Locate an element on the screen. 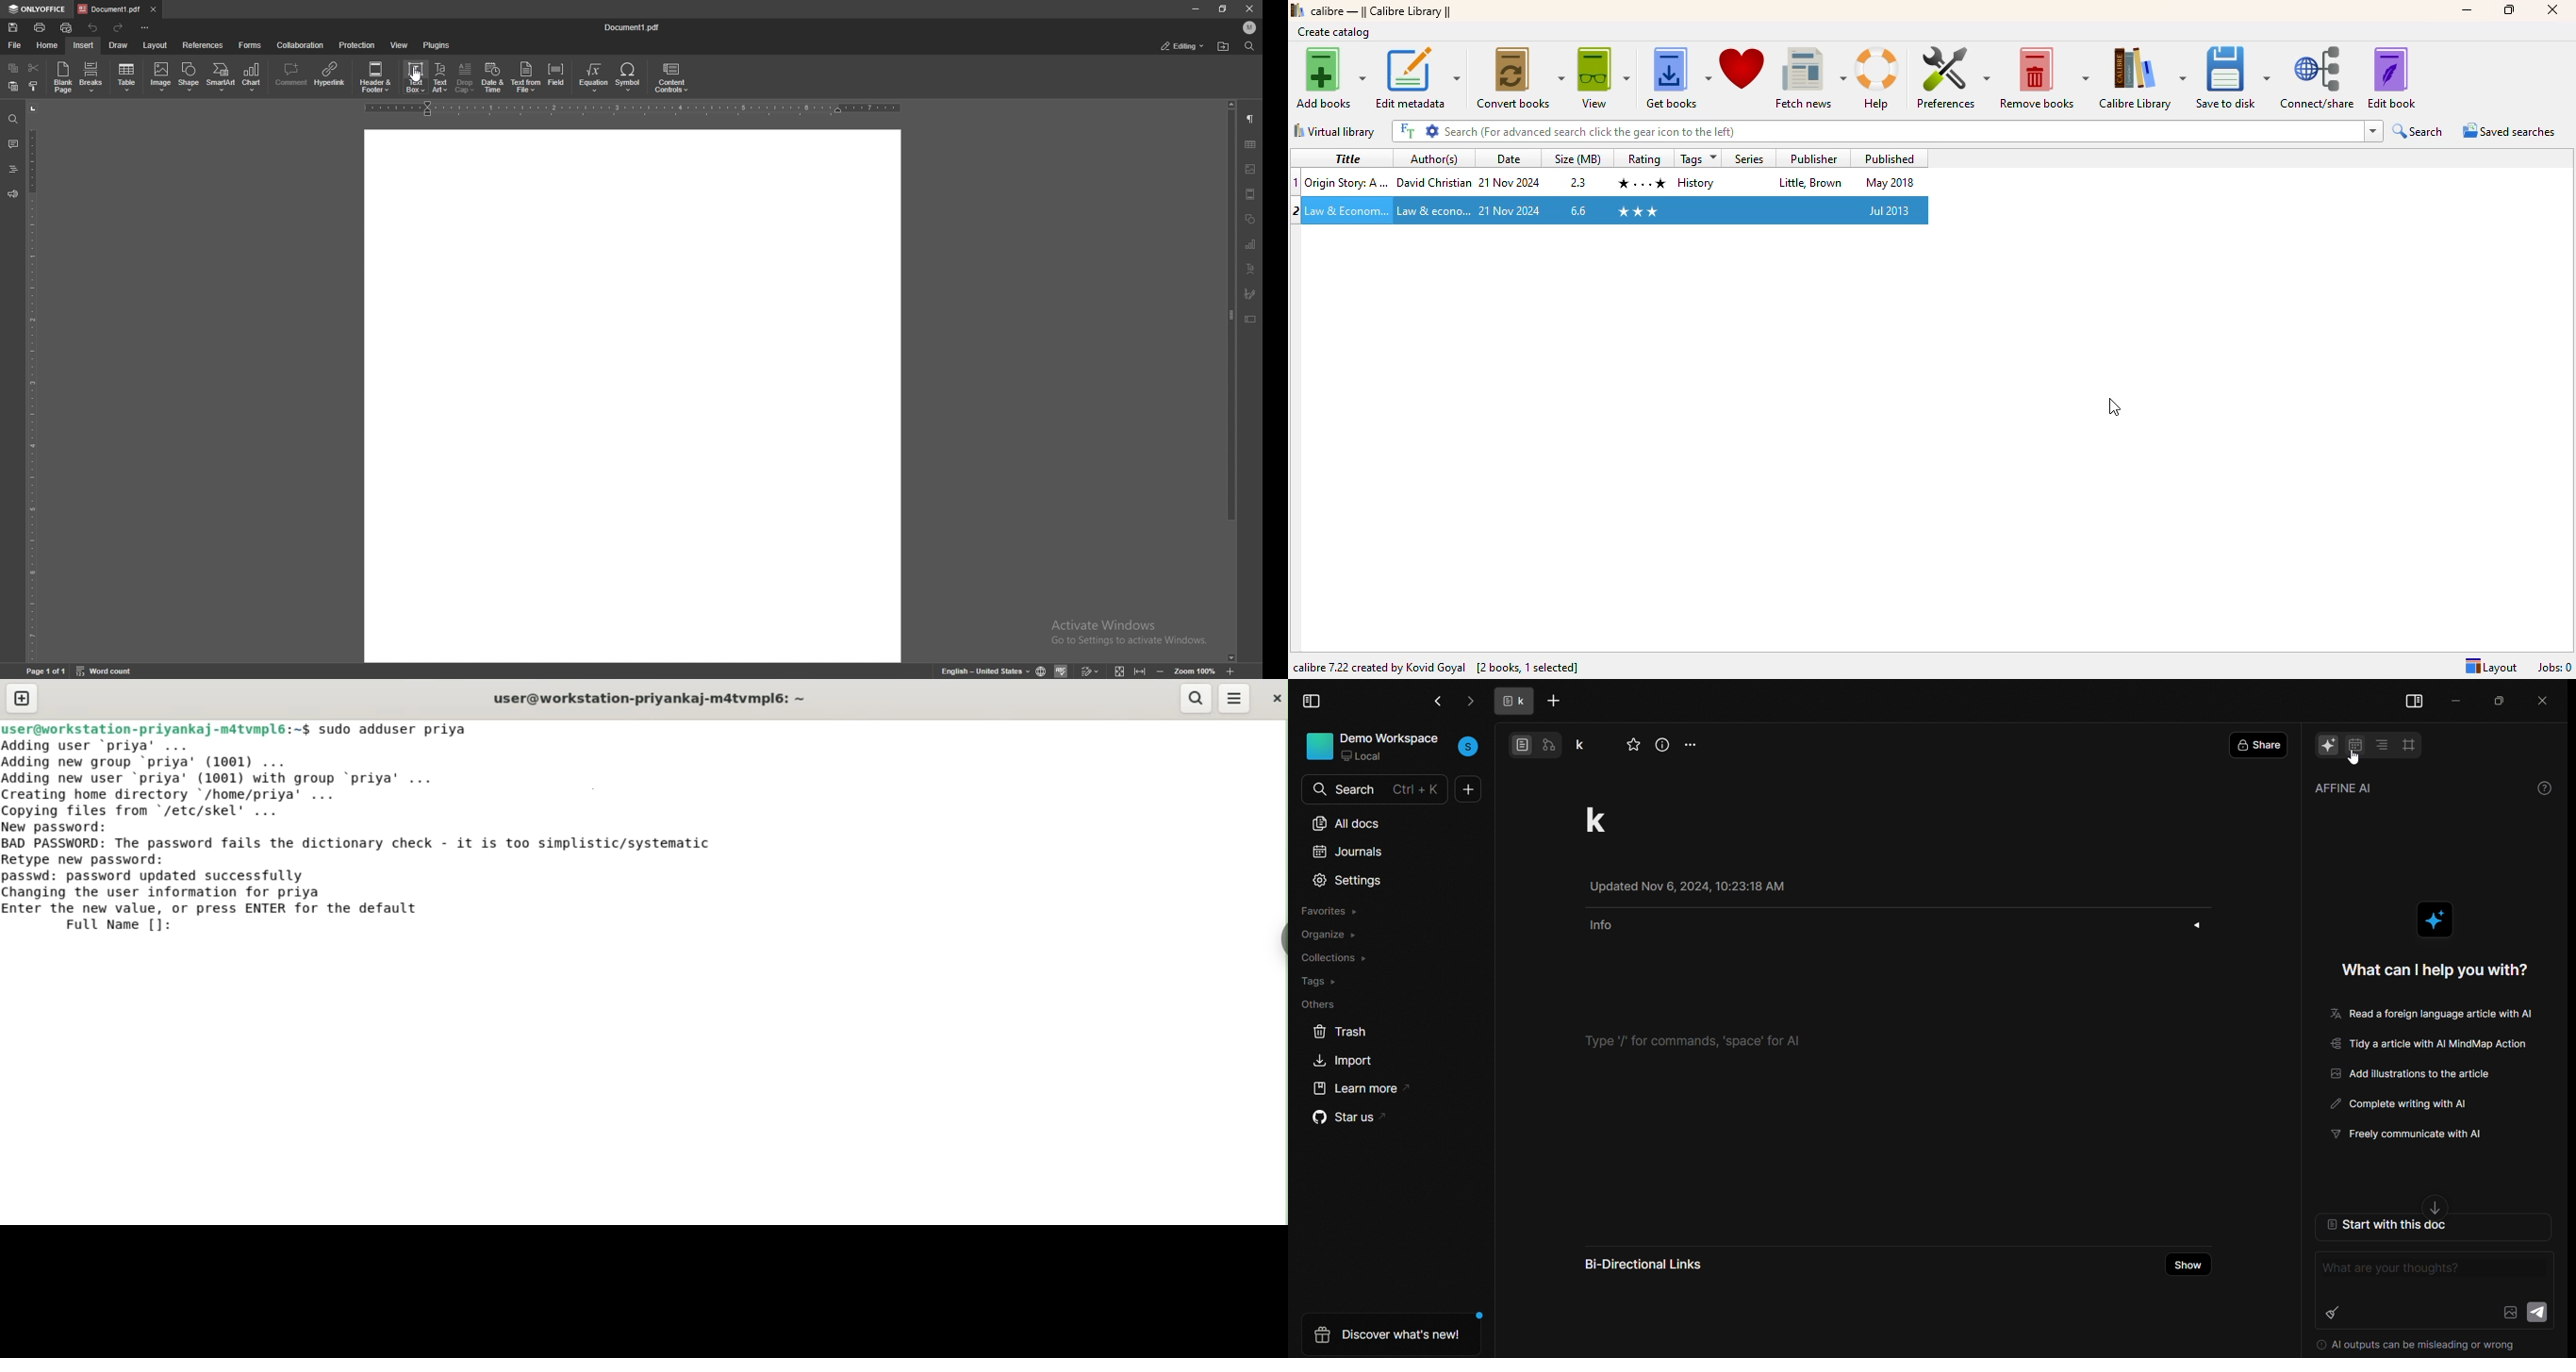  colaboration is located at coordinates (301, 45).